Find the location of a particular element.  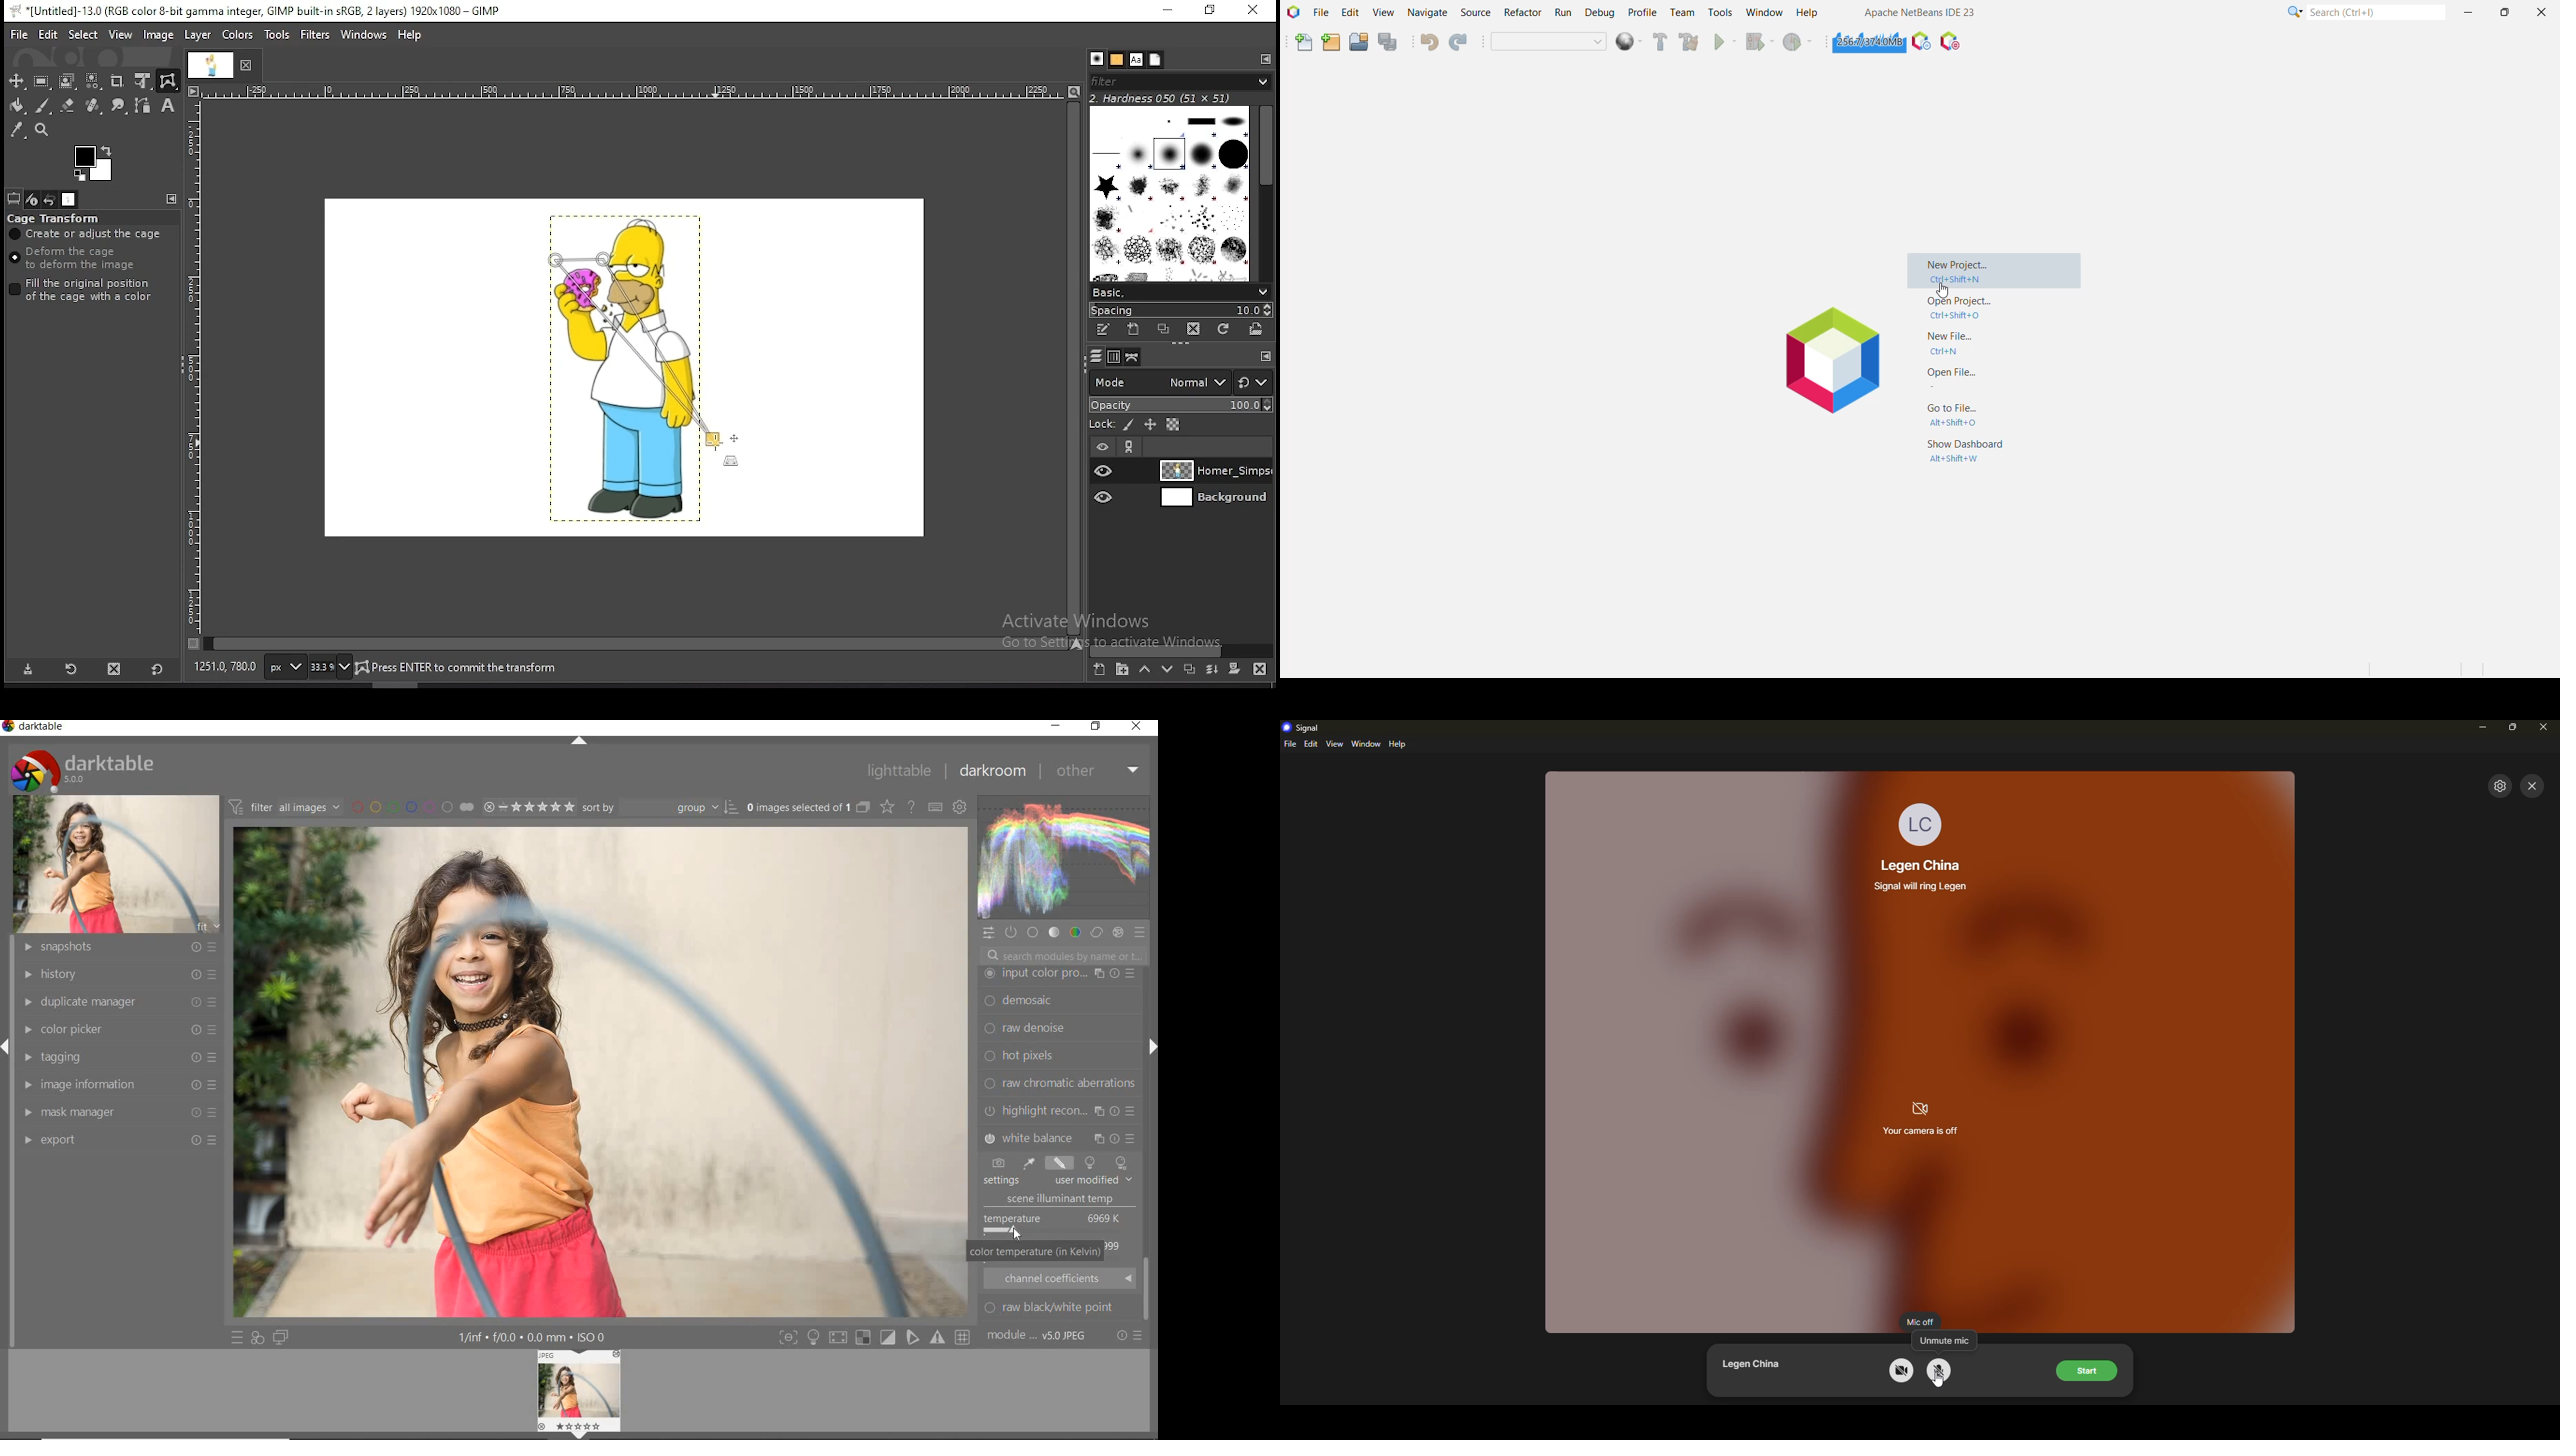

channels is located at coordinates (1112, 356).